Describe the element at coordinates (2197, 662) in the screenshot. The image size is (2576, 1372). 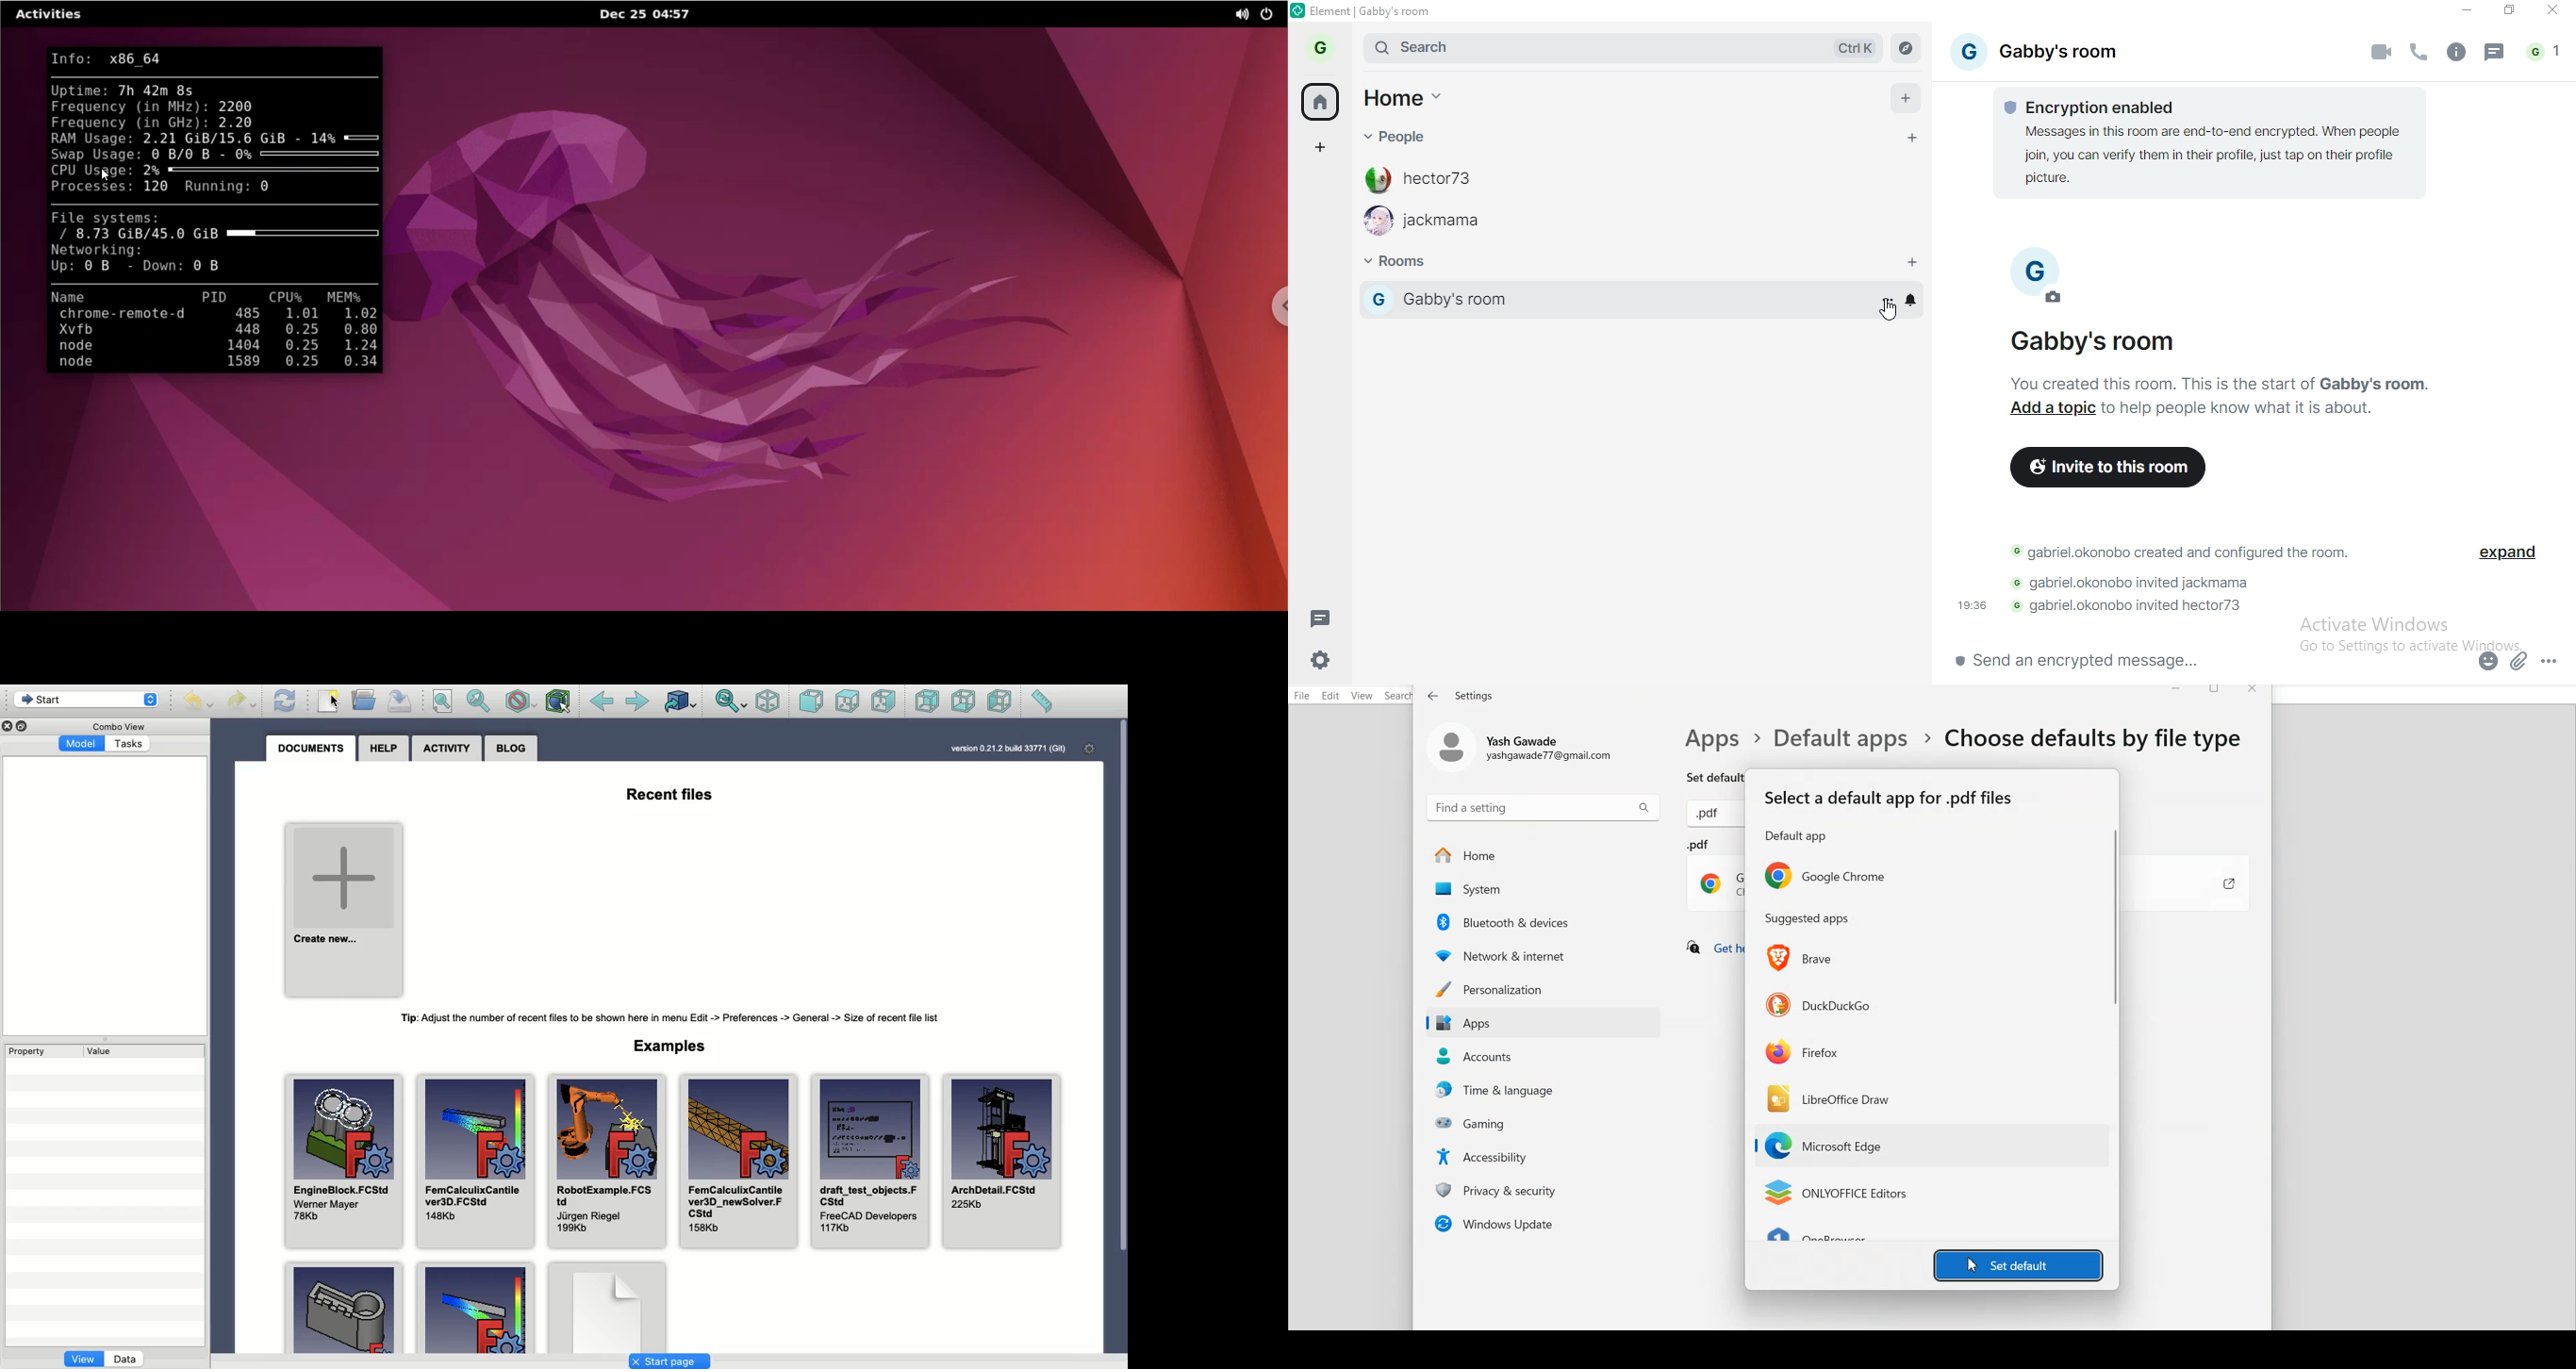
I see `chat box` at that location.